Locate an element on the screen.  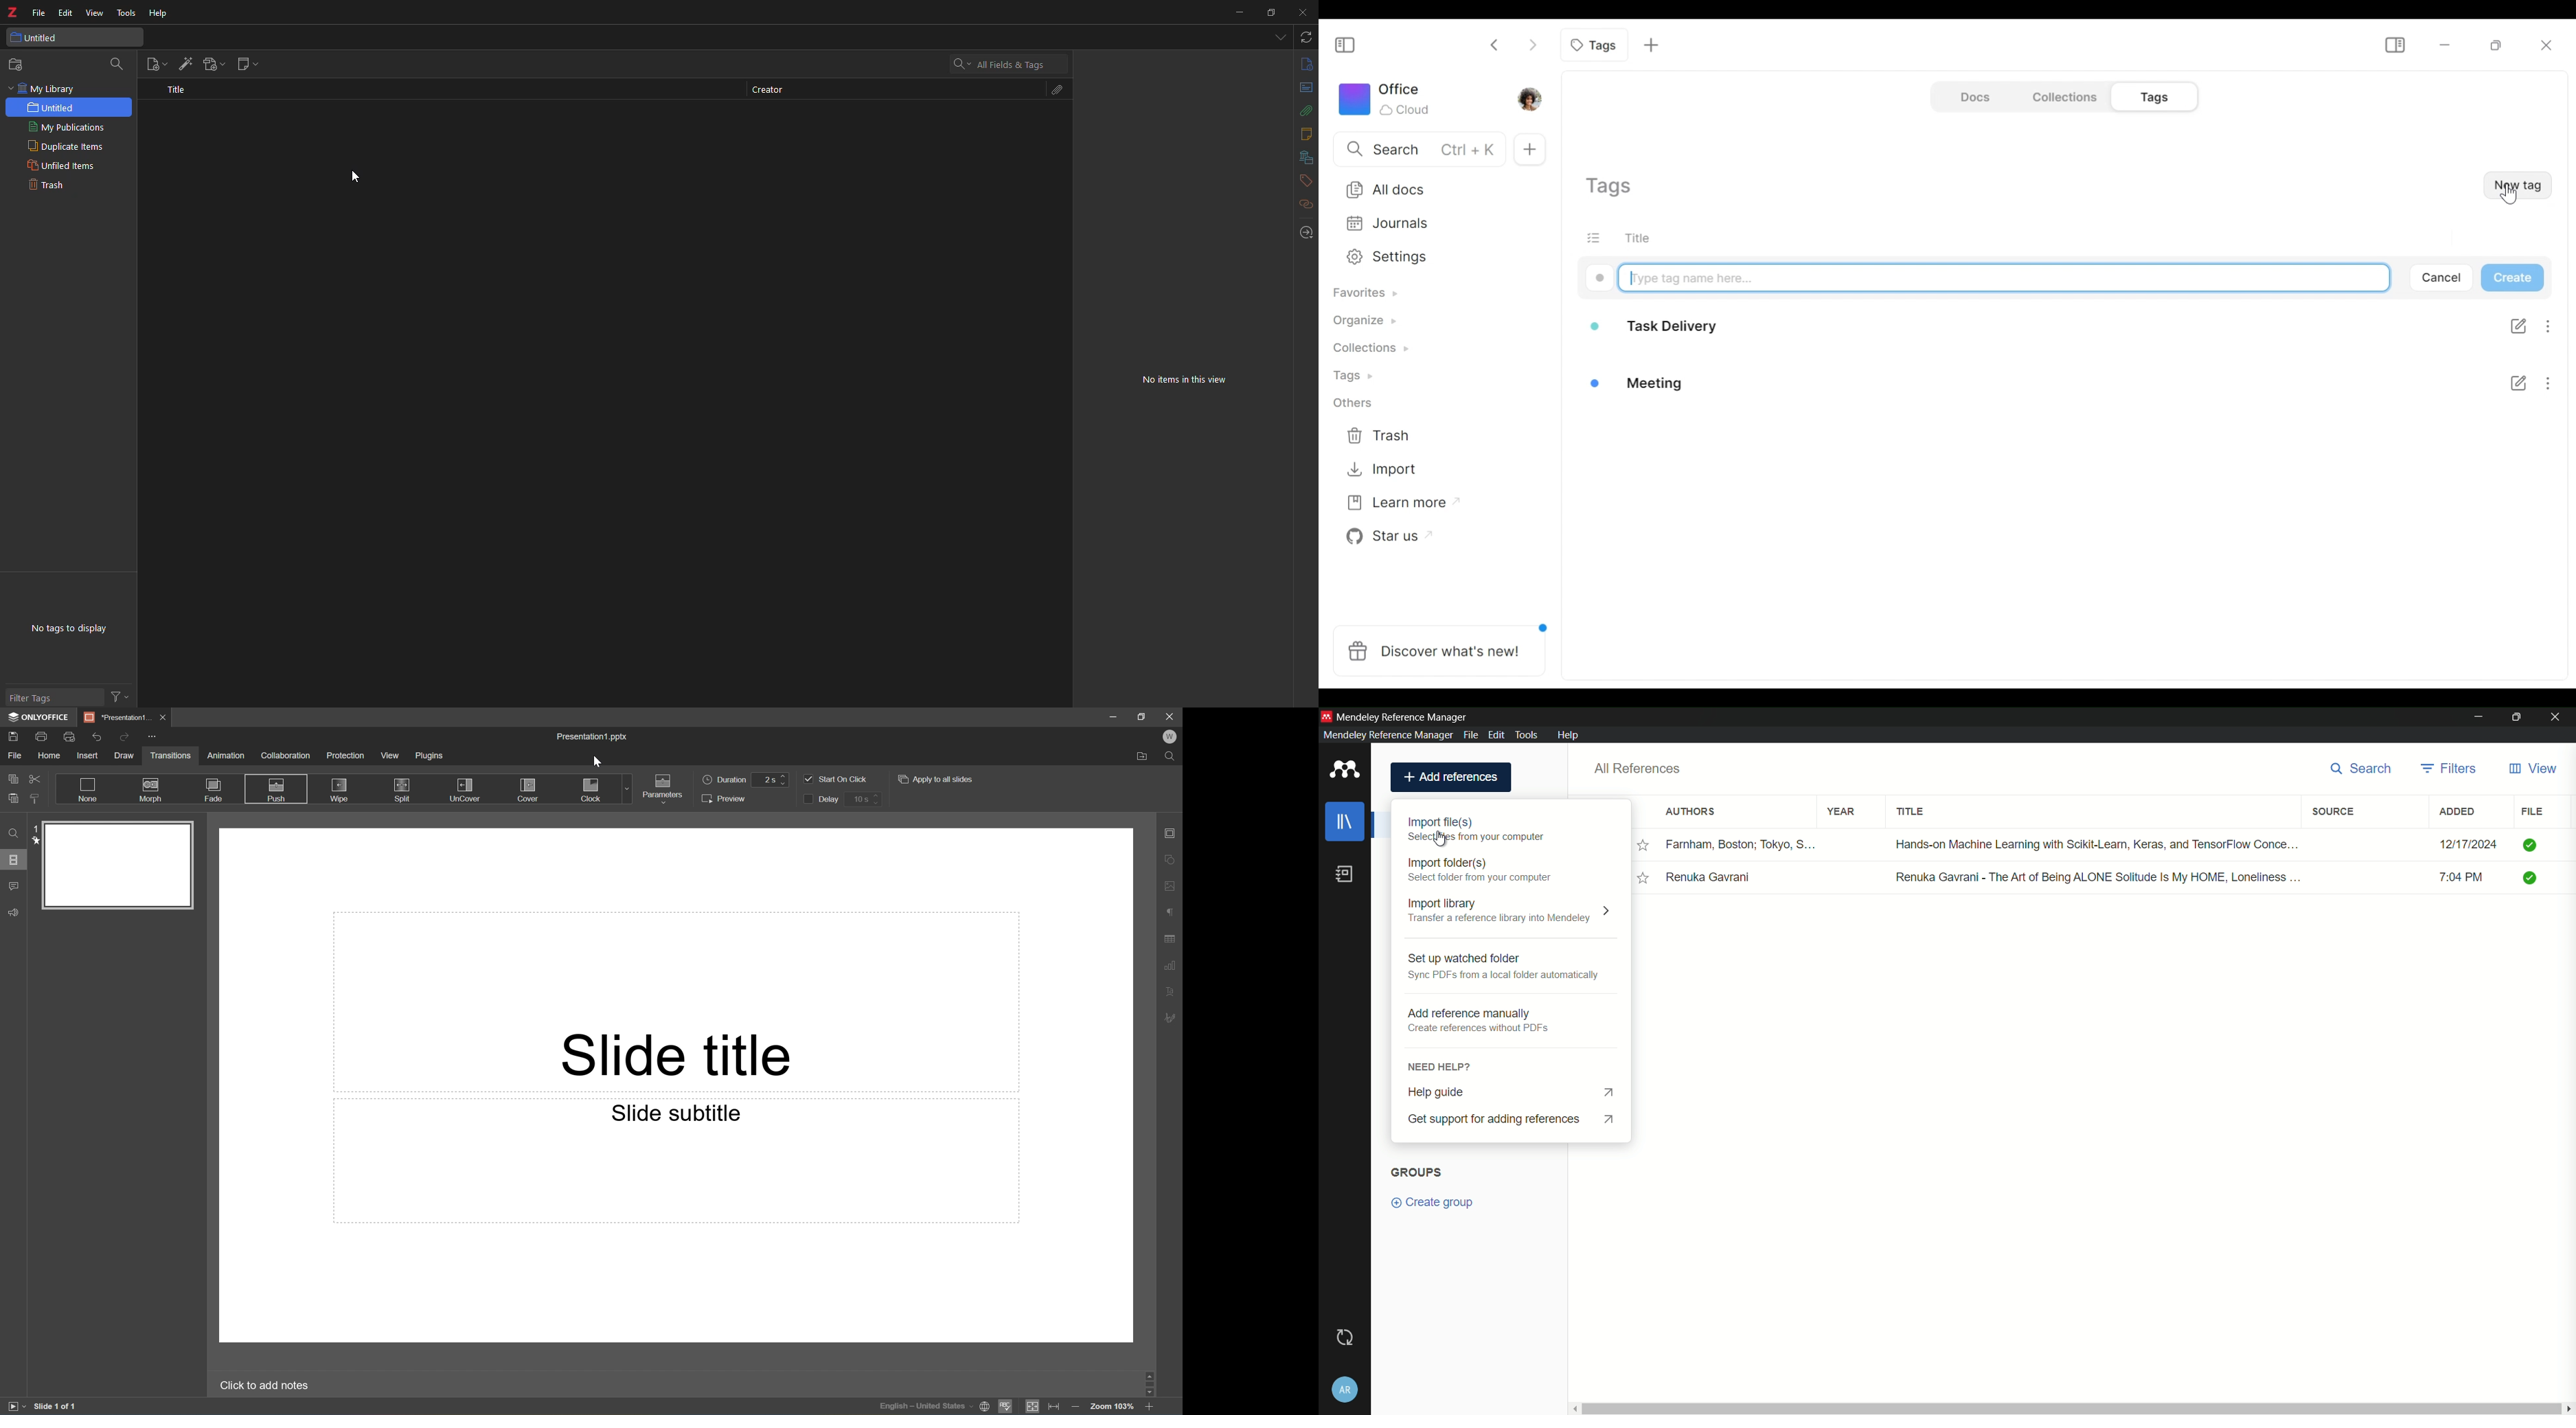
Find is located at coordinates (1172, 756).